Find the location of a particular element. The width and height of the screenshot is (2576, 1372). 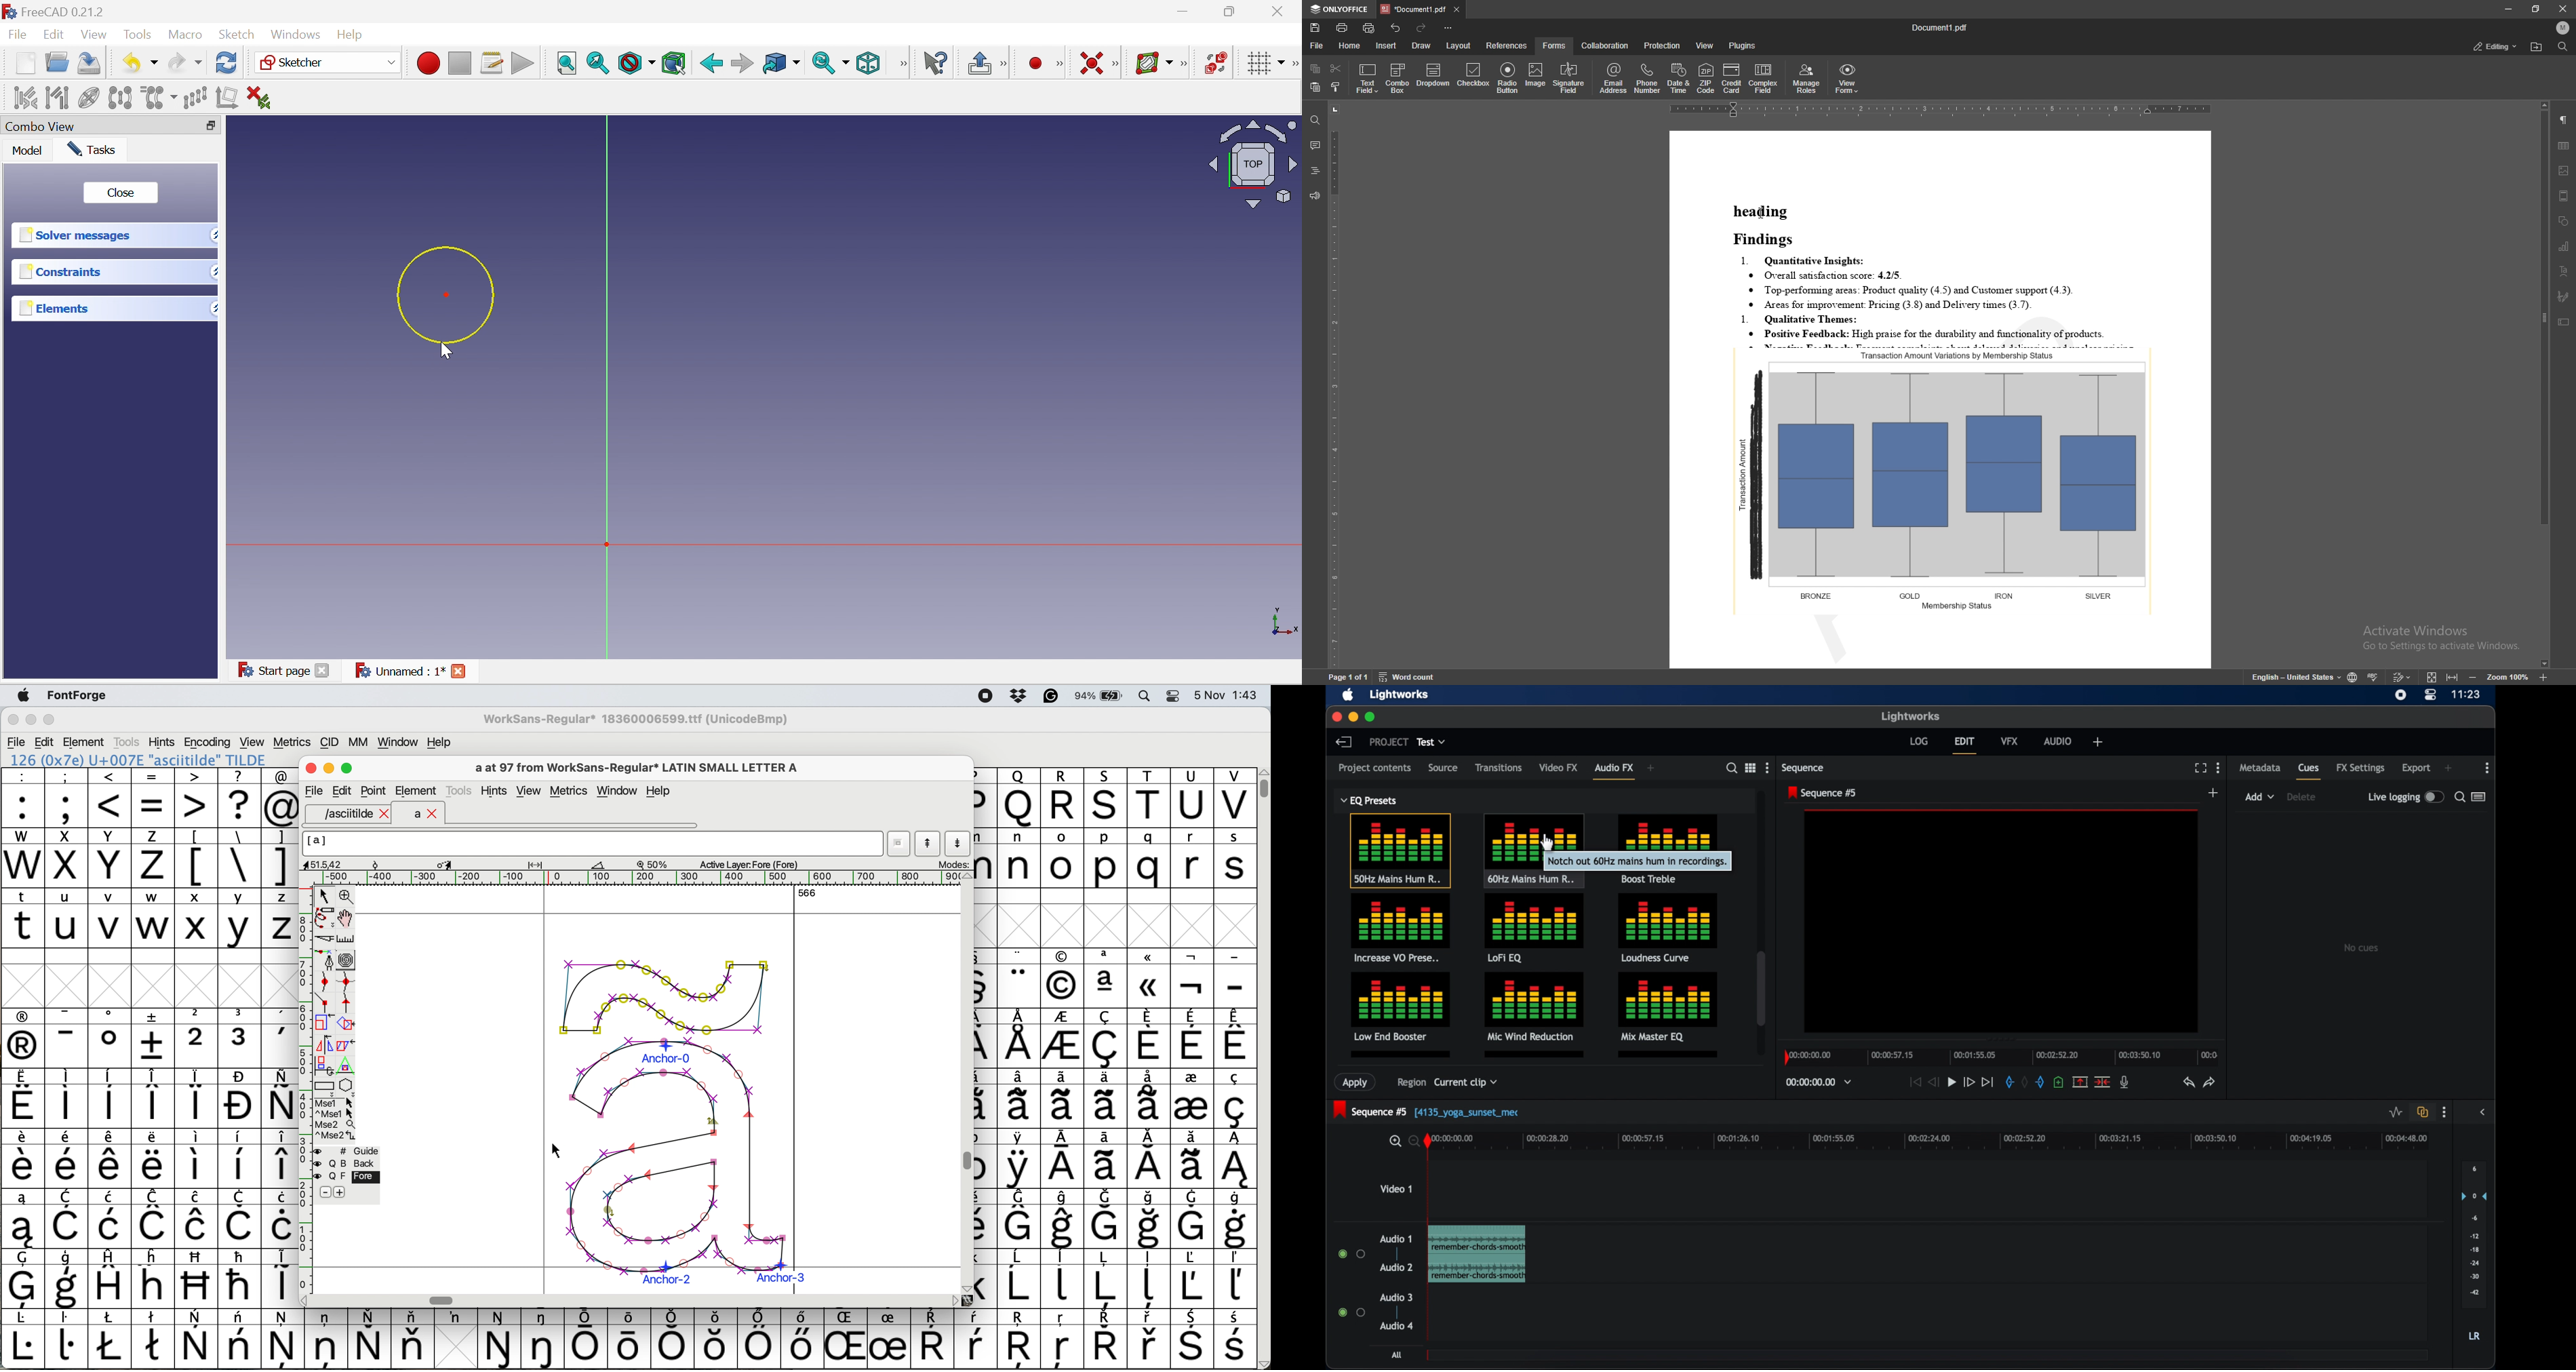

log is located at coordinates (1919, 741).